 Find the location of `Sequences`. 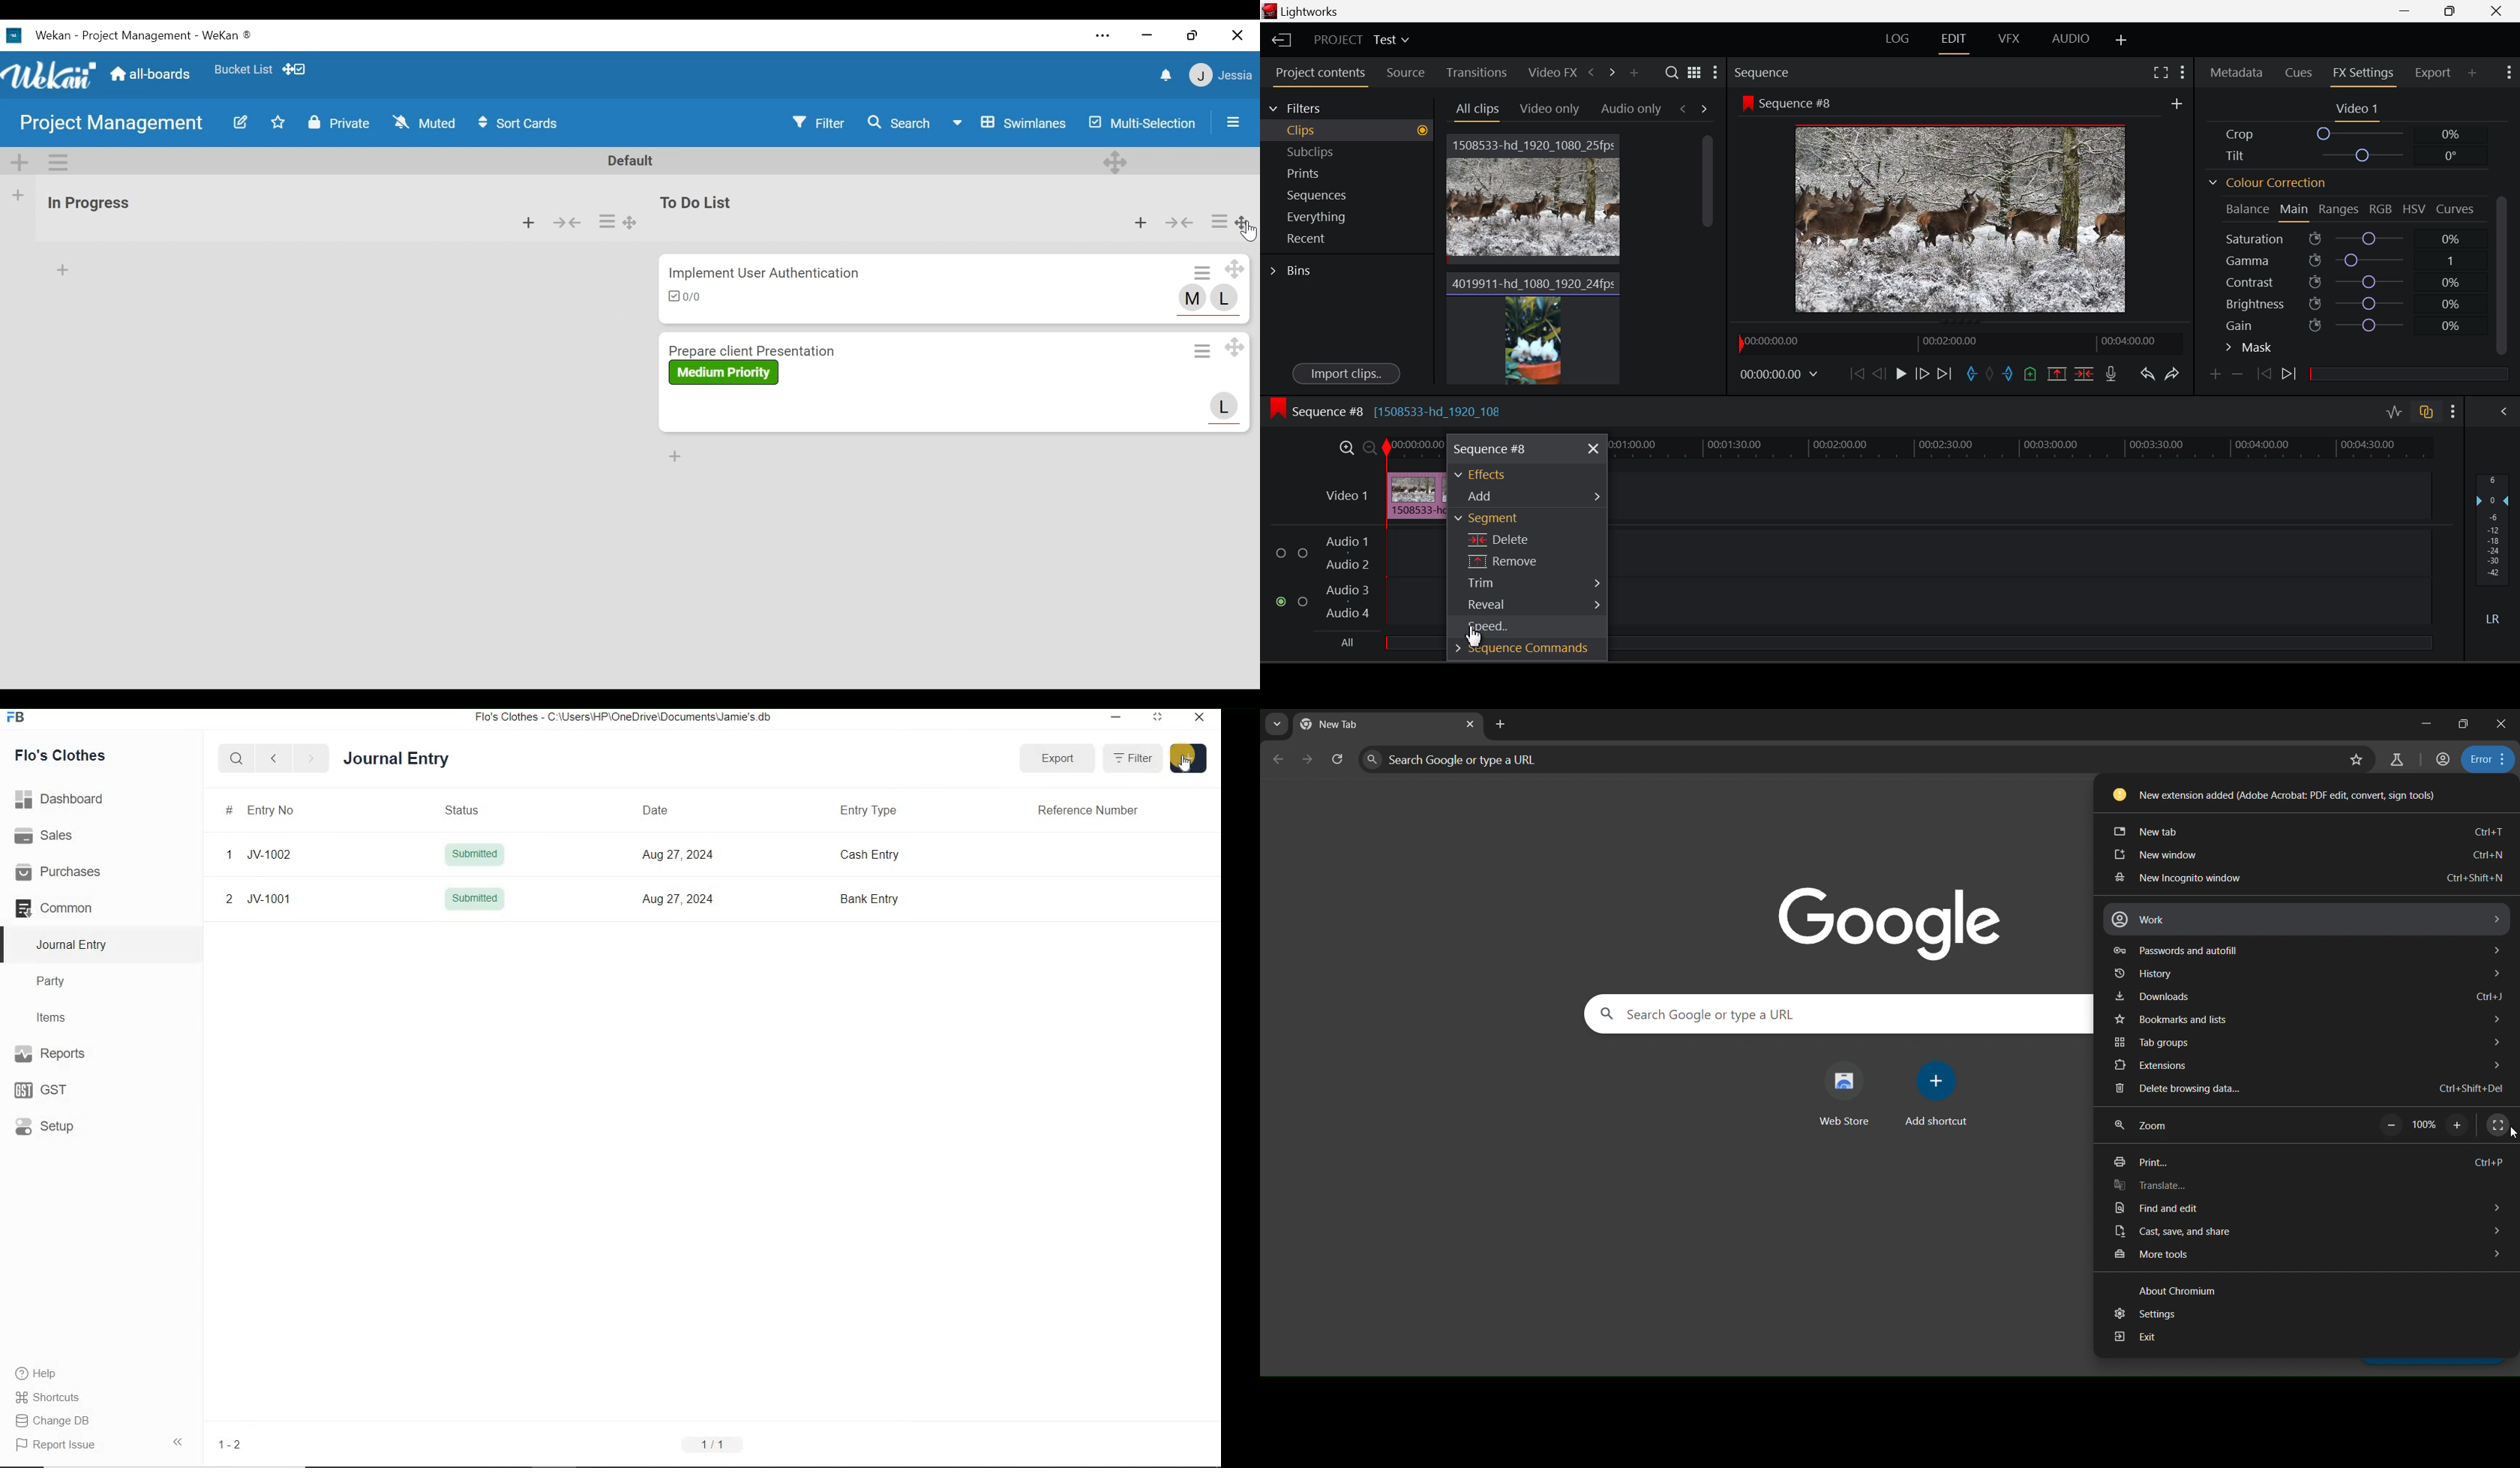

Sequences is located at coordinates (1353, 196).